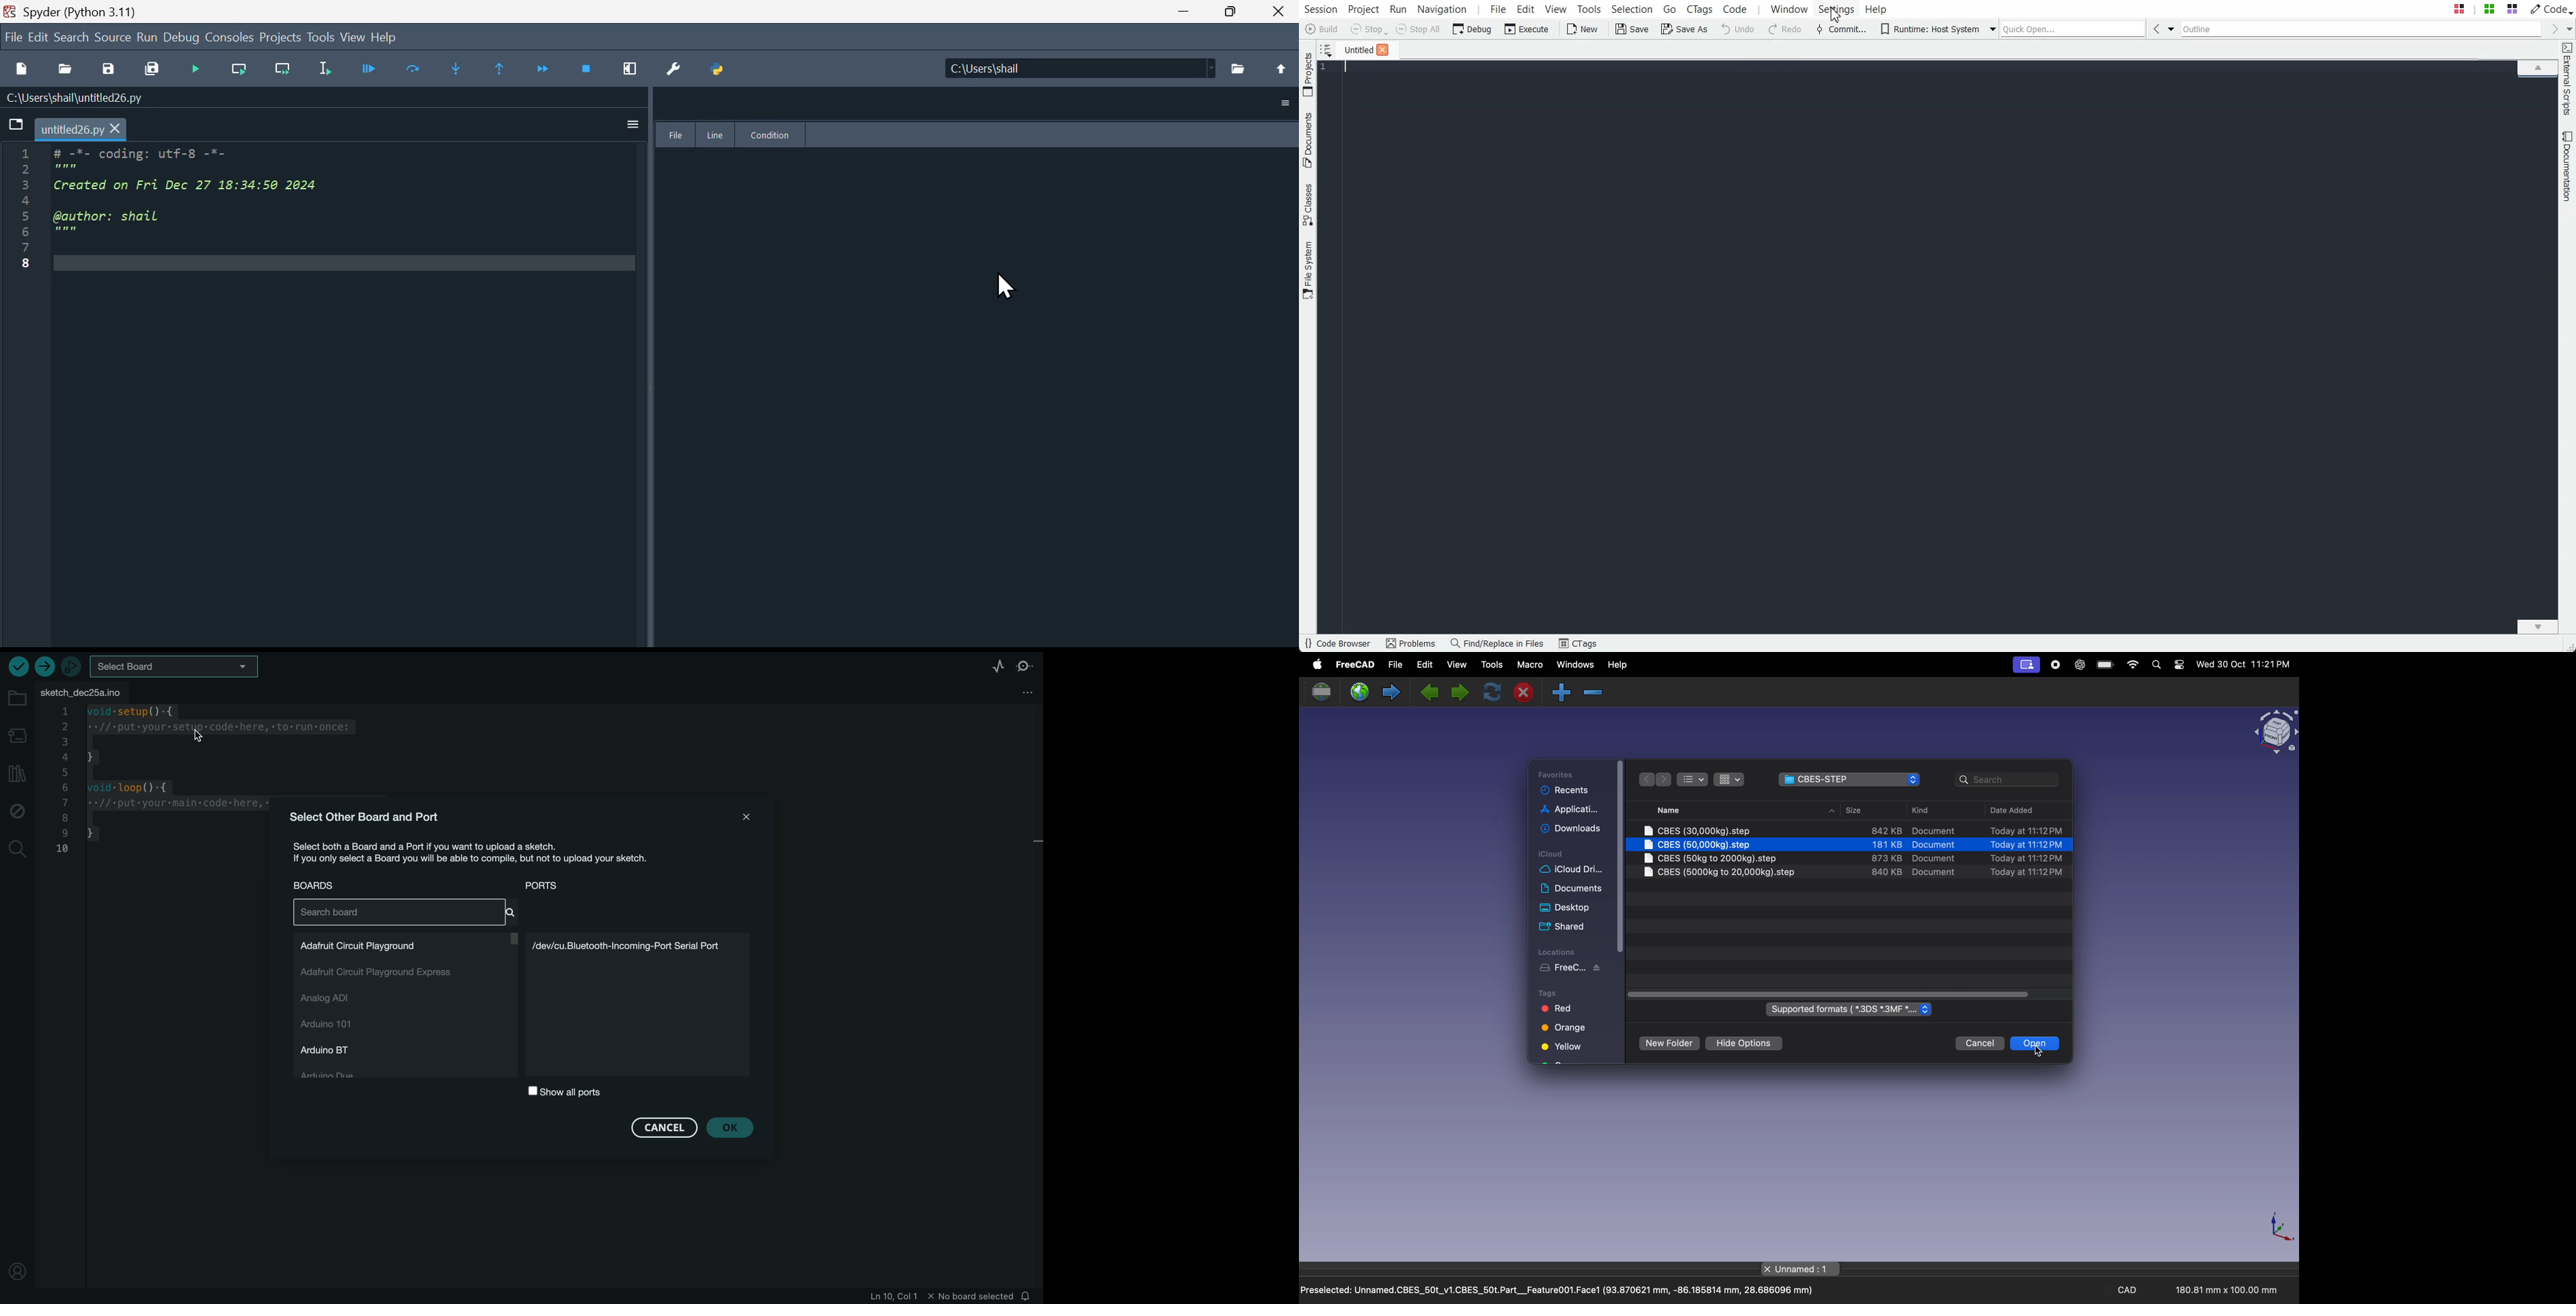  What do you see at coordinates (1558, 1010) in the screenshot?
I see `red` at bounding box center [1558, 1010].